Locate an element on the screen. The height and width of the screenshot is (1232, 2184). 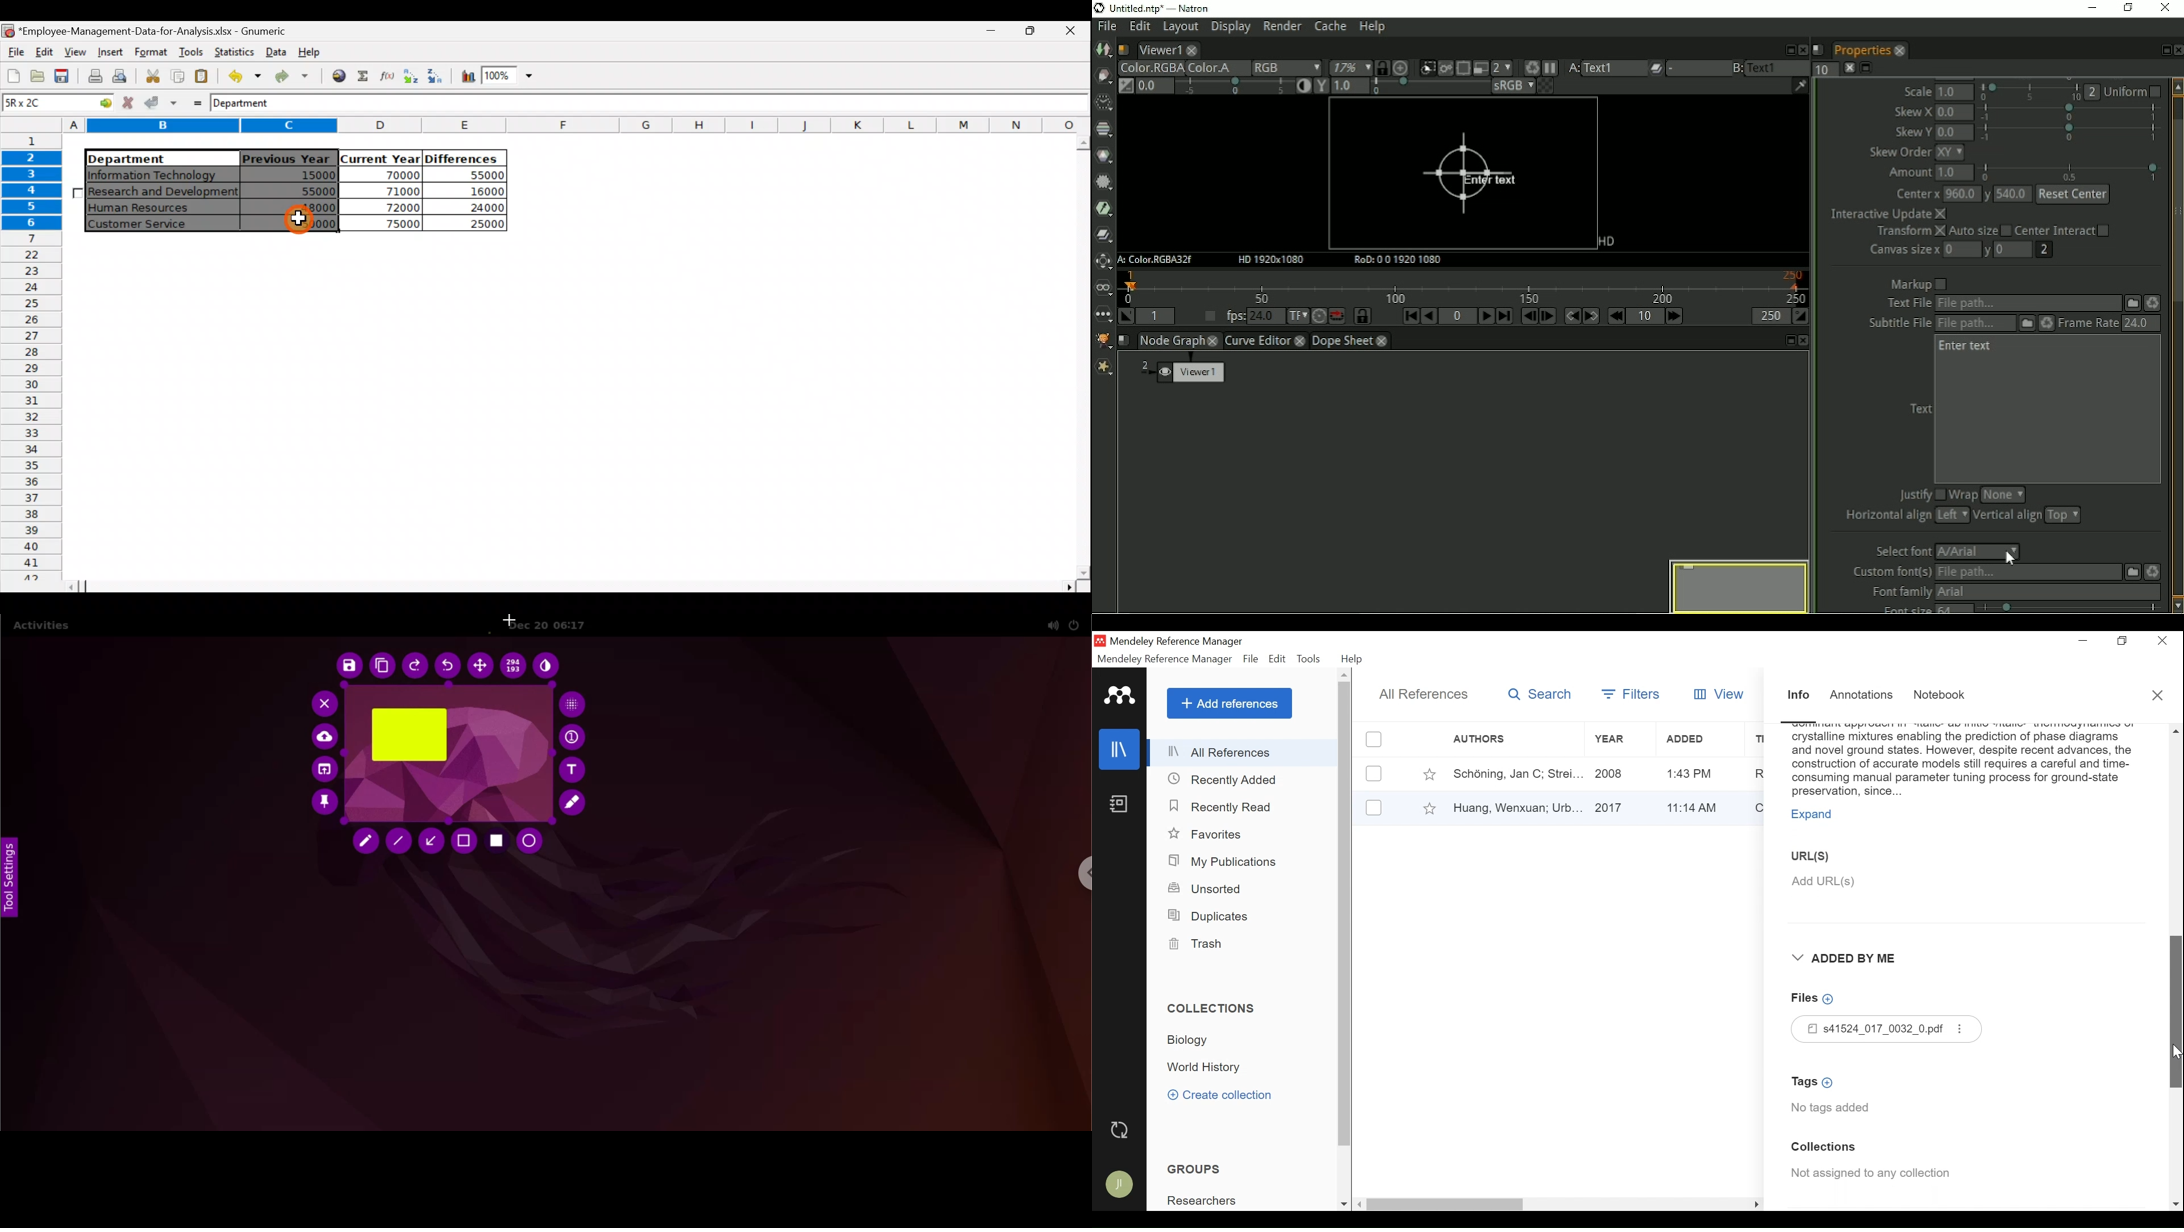
Maximize is located at coordinates (995, 32).